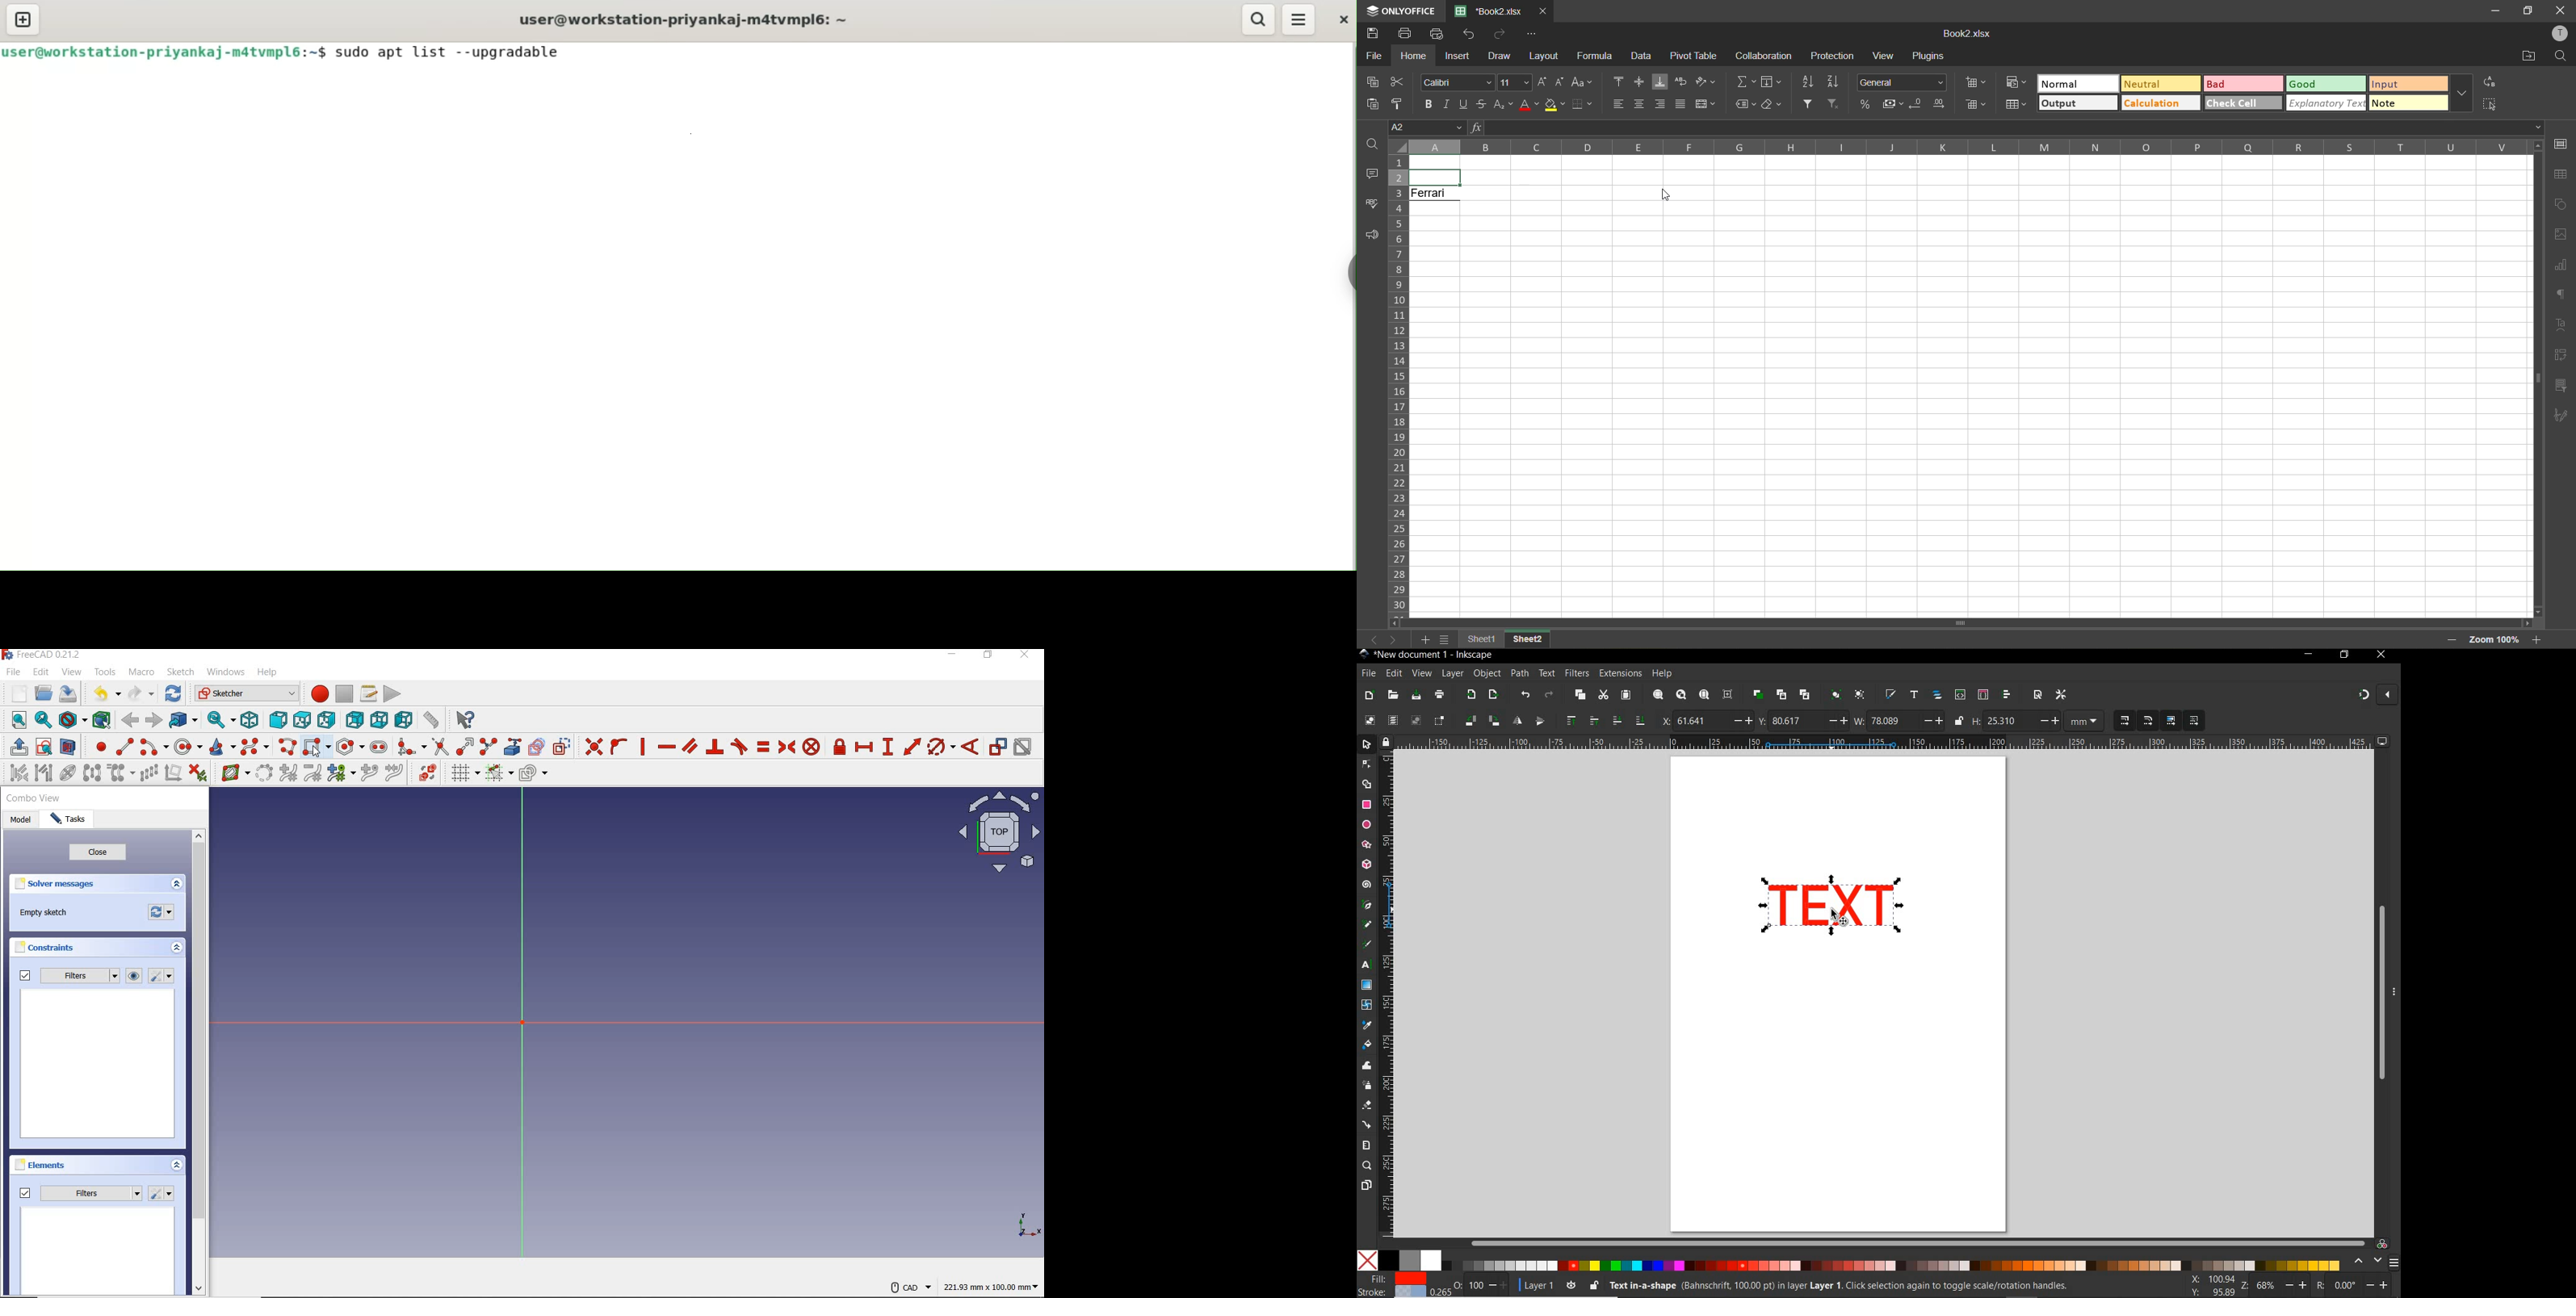  Describe the element at coordinates (1709, 83) in the screenshot. I see `orientation` at that location.